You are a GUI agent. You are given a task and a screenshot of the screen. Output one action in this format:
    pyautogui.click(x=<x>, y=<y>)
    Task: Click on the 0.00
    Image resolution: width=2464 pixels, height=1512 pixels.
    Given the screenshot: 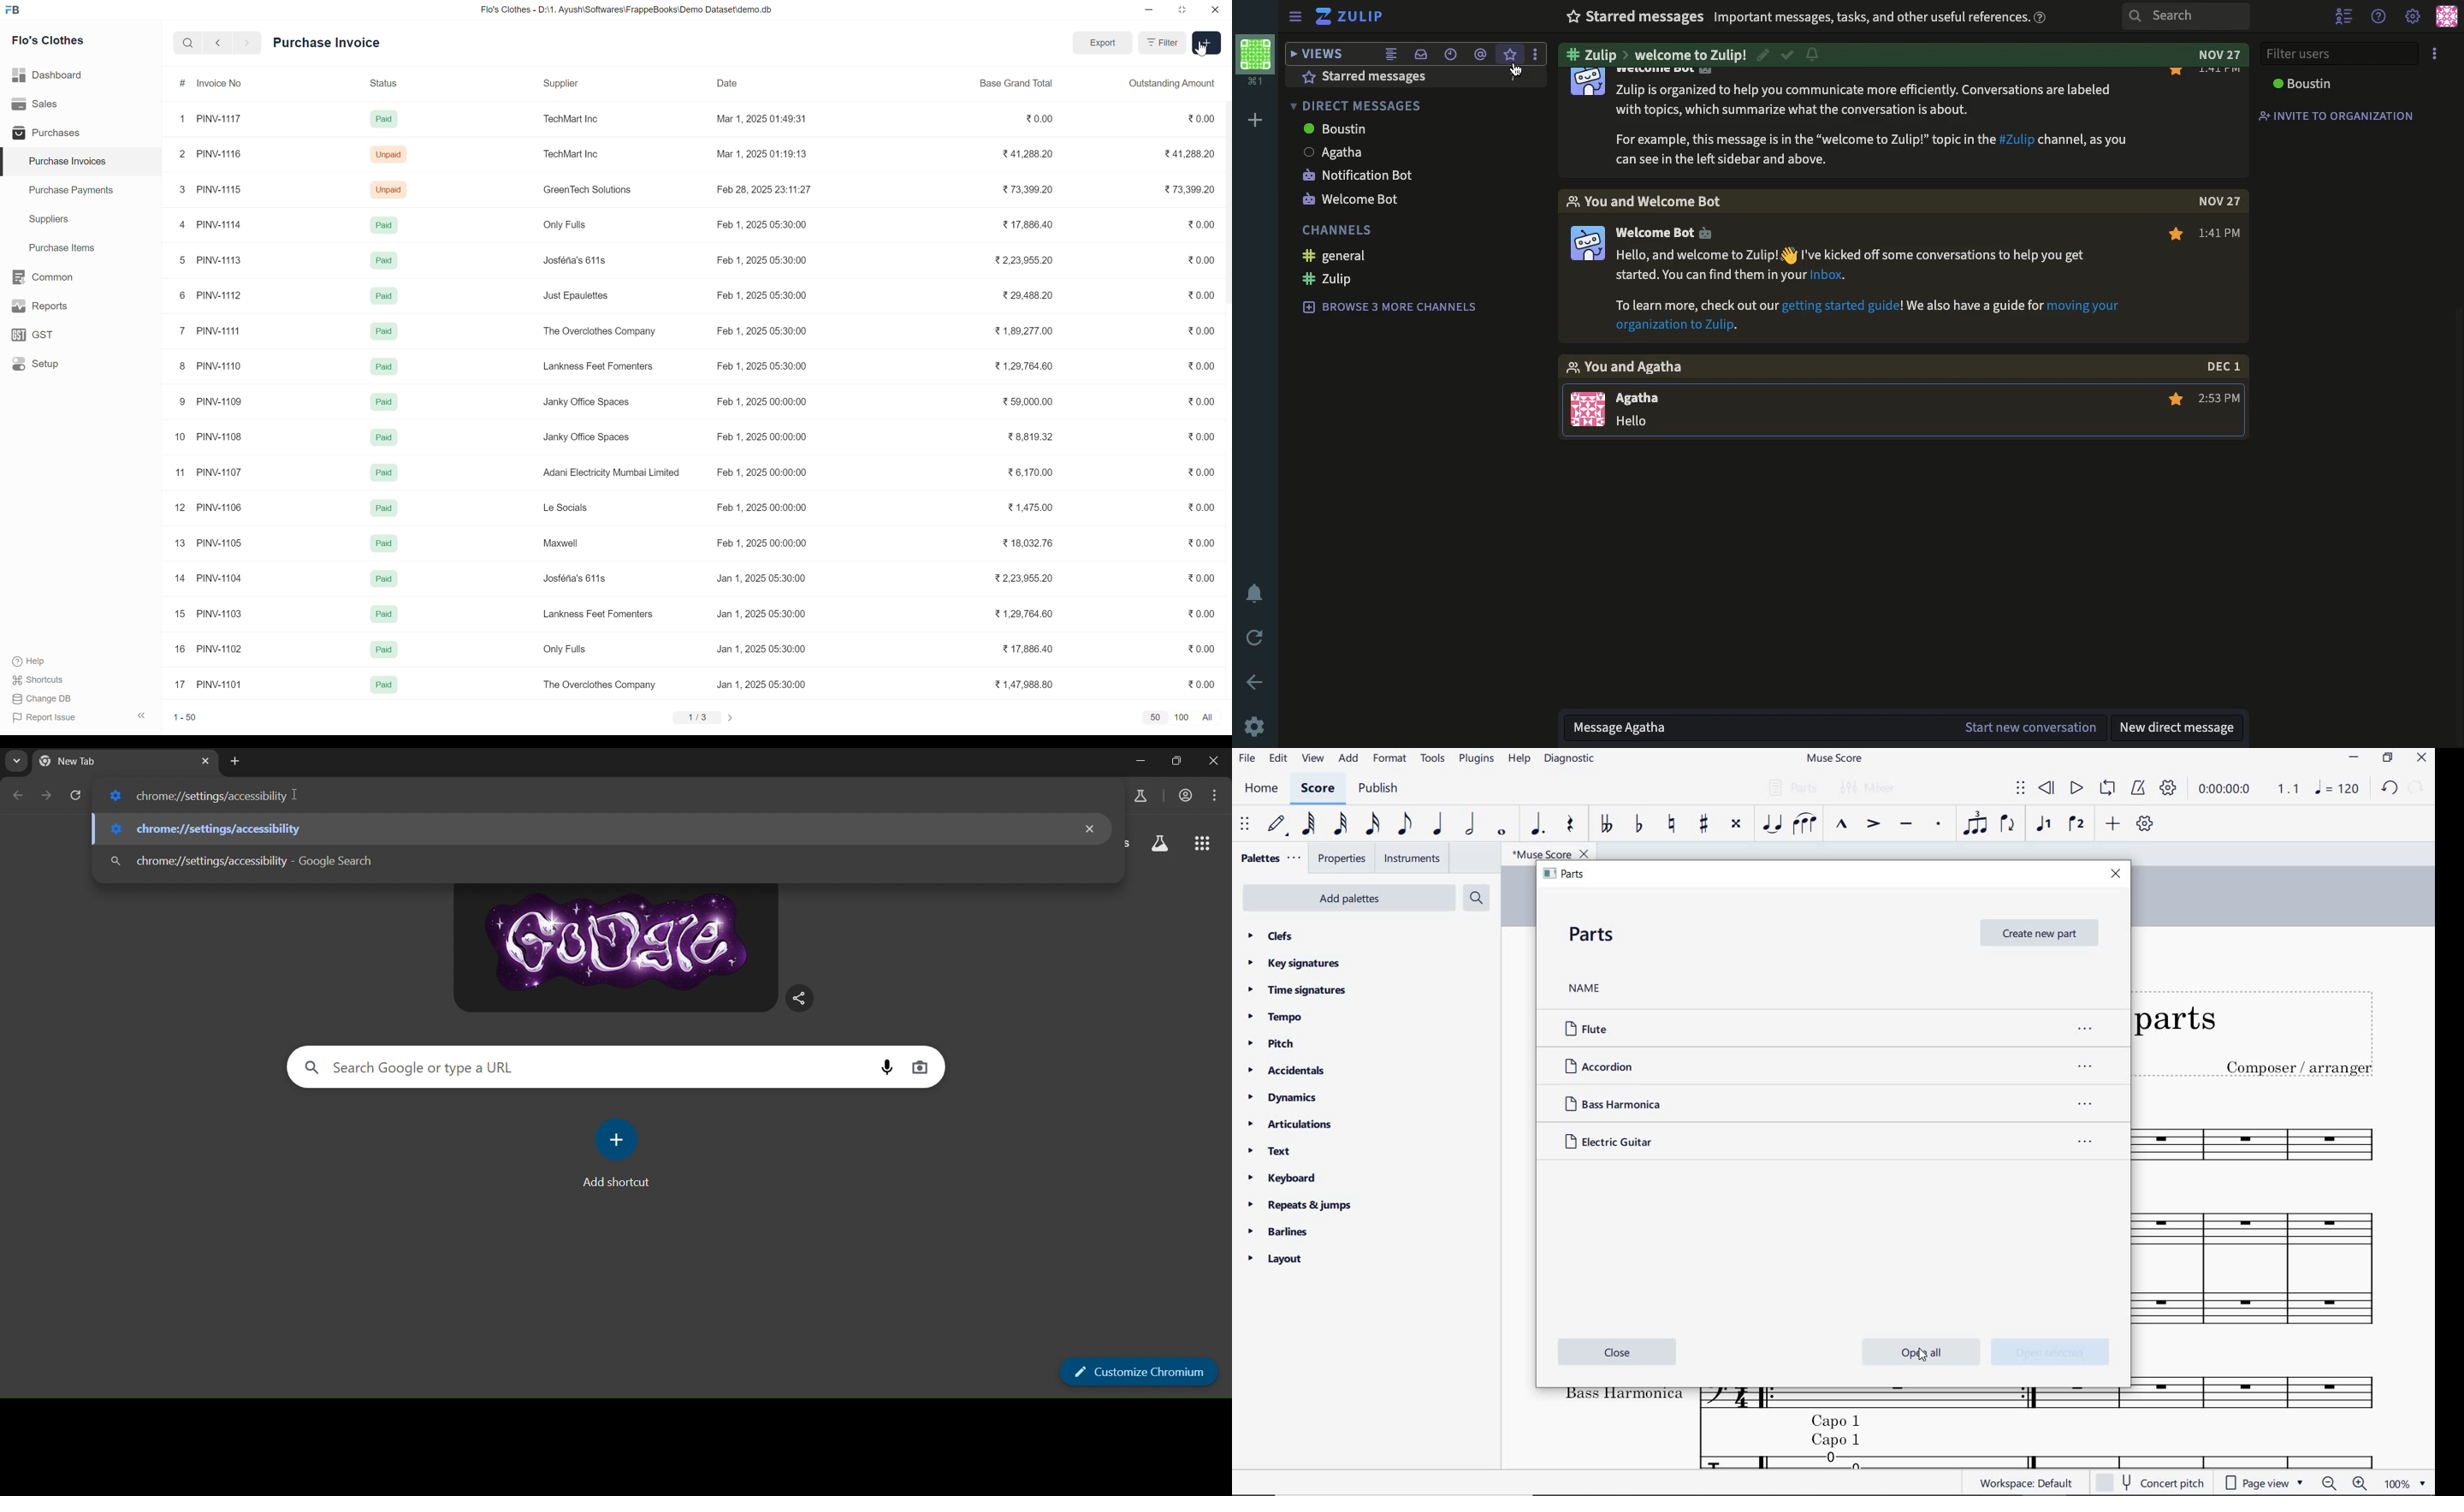 What is the action you would take?
    pyautogui.click(x=1201, y=472)
    